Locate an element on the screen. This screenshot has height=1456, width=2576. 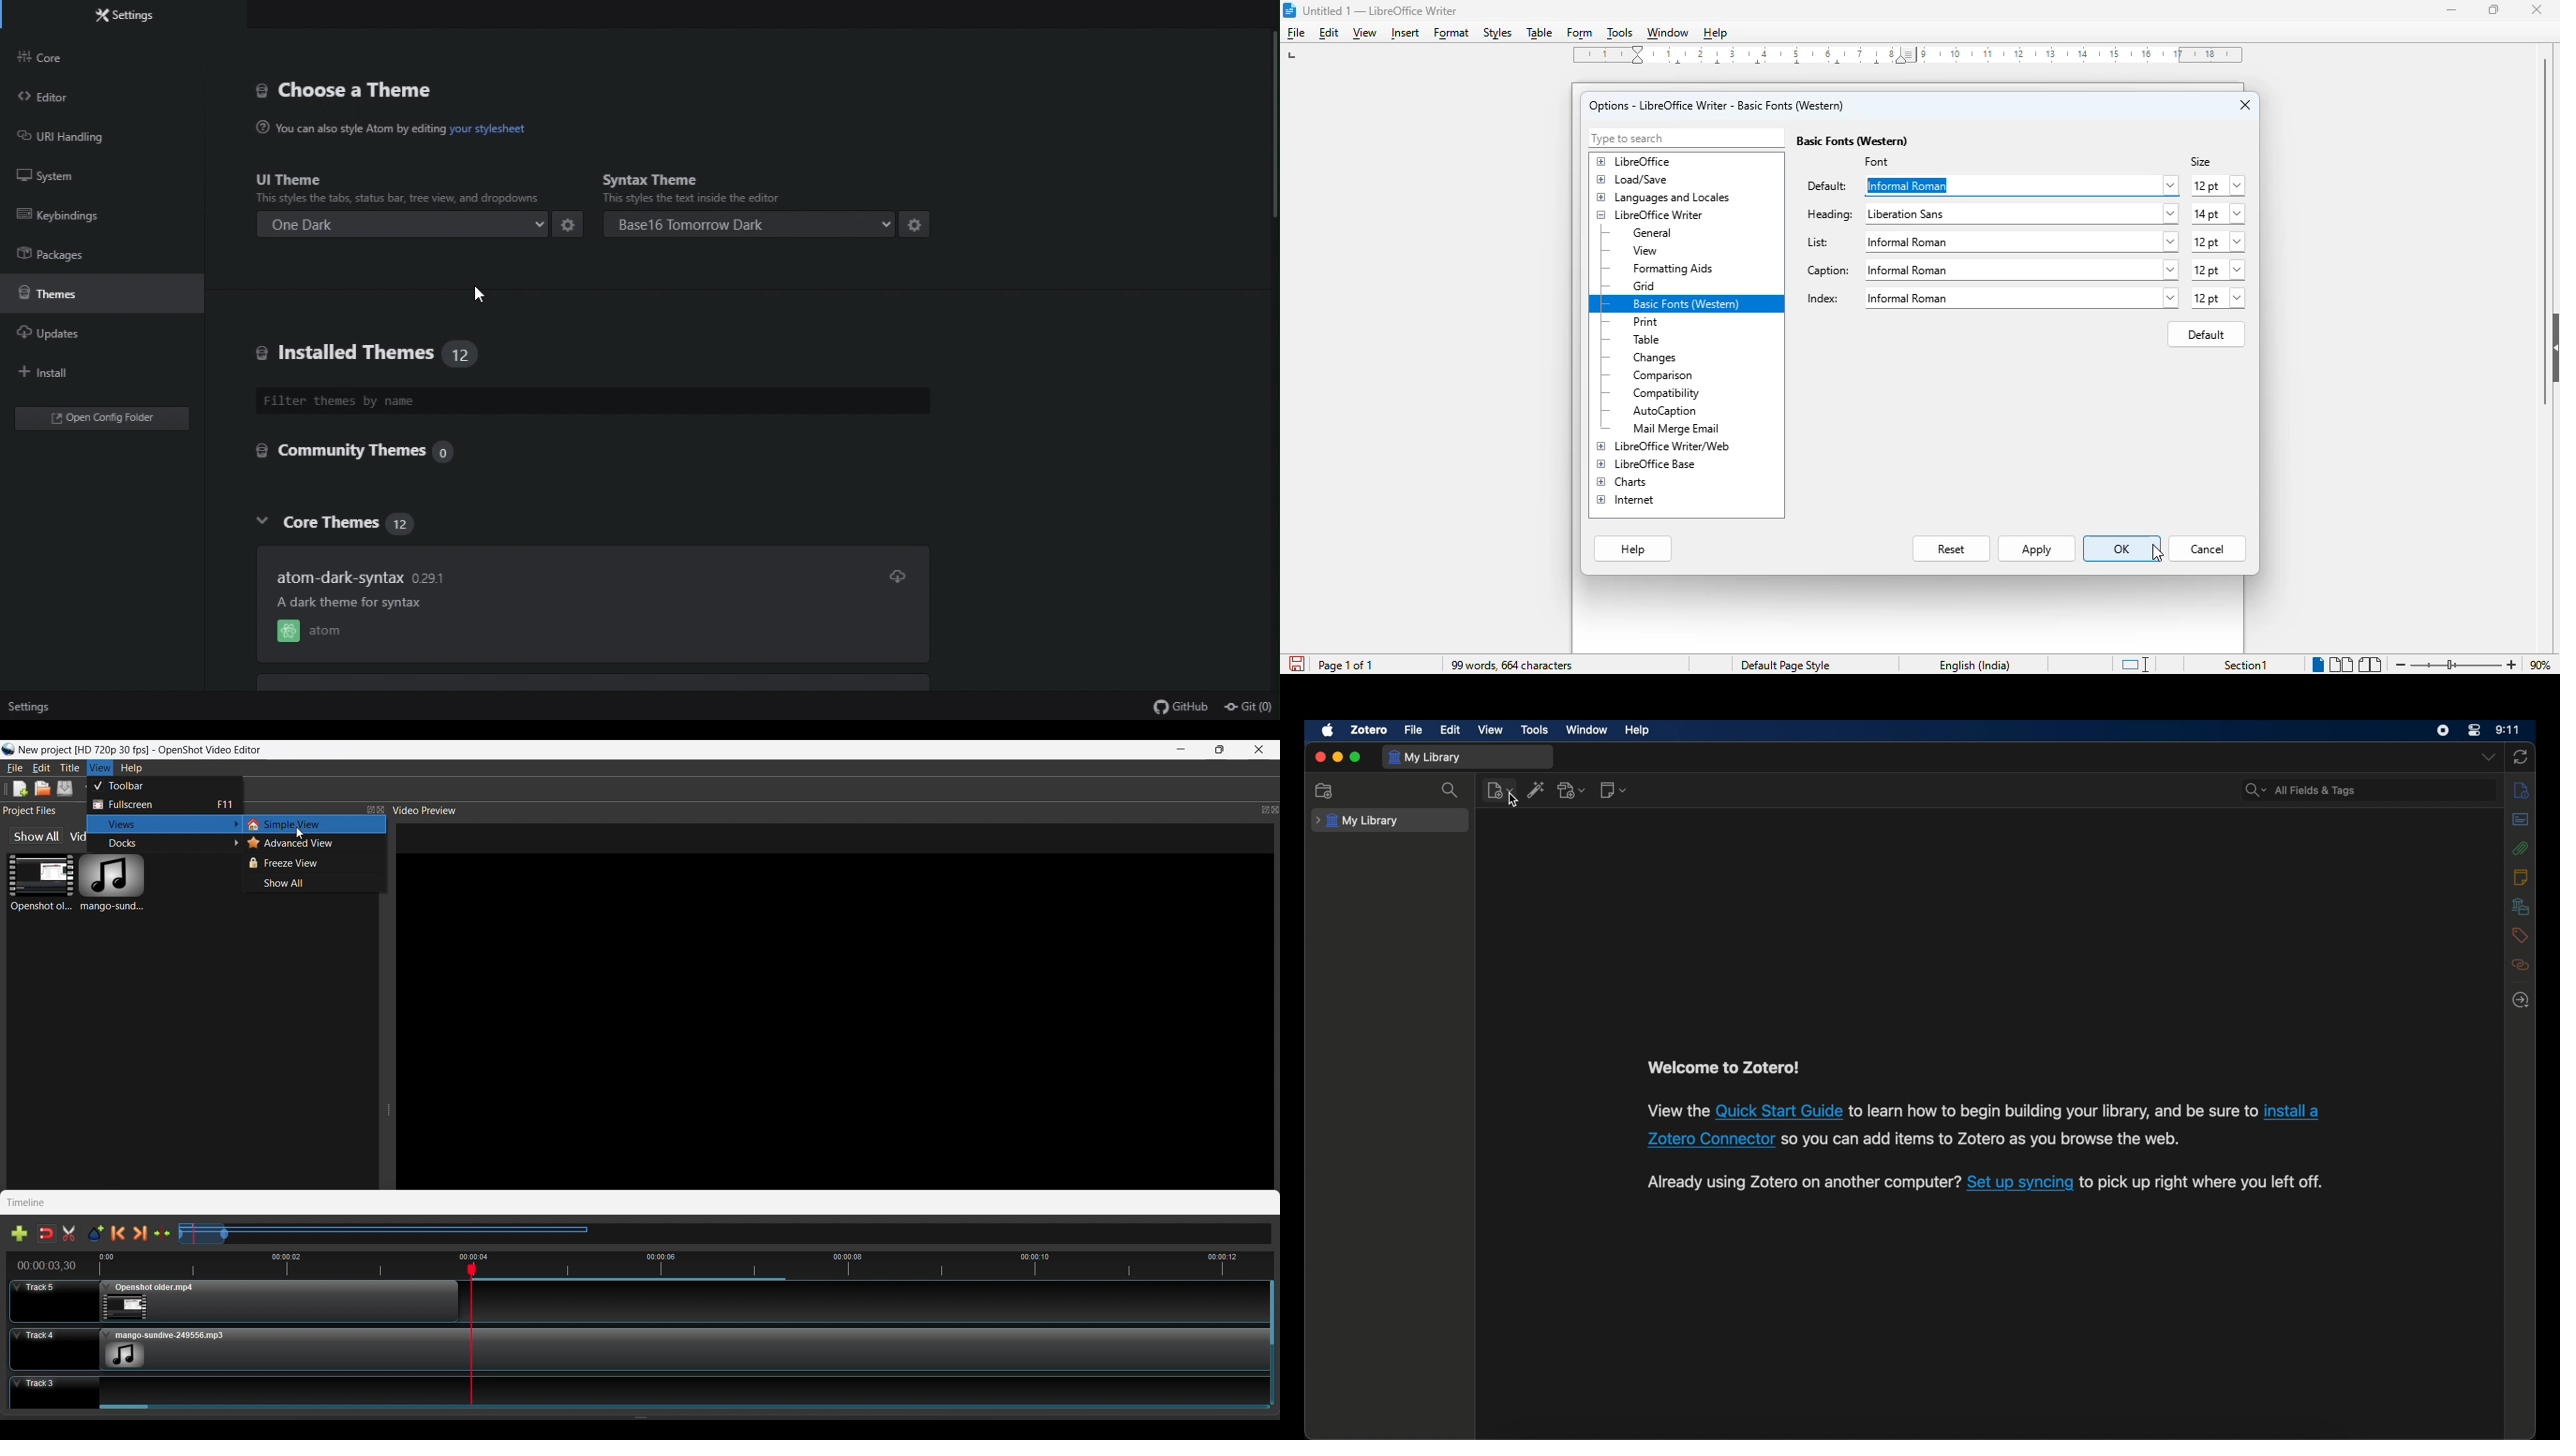
file is located at coordinates (1413, 731).